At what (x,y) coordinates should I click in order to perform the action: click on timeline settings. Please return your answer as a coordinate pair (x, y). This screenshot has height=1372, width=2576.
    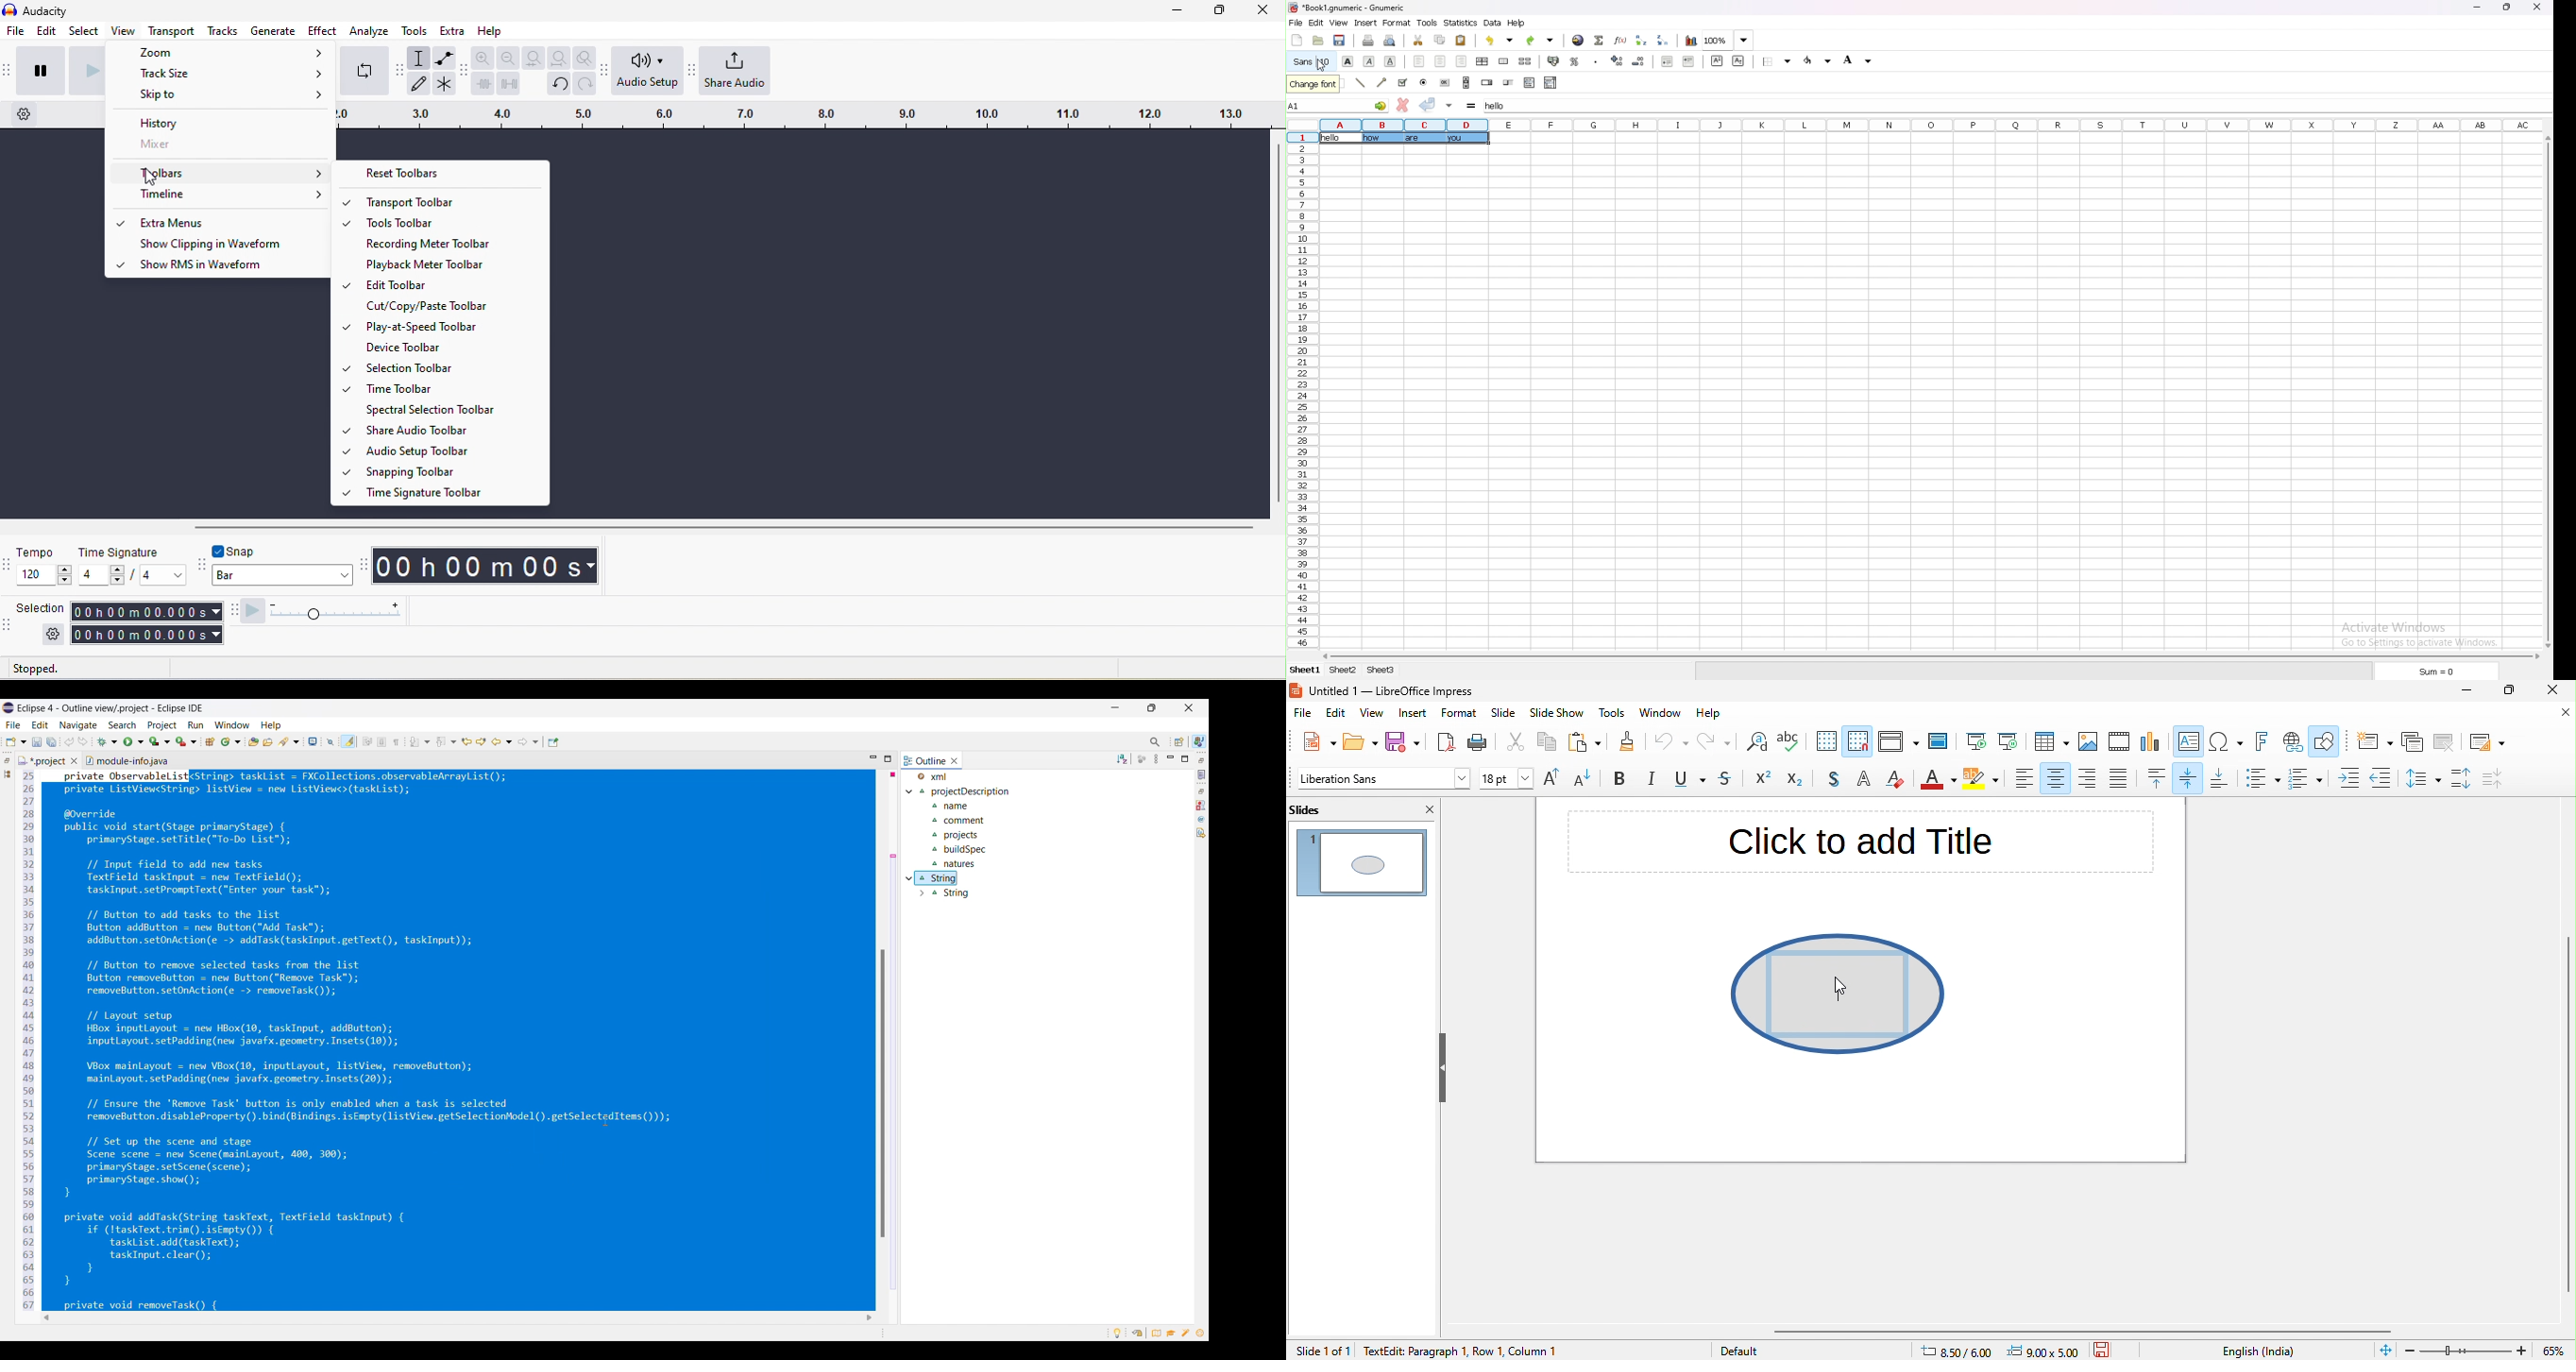
    Looking at the image, I should click on (24, 114).